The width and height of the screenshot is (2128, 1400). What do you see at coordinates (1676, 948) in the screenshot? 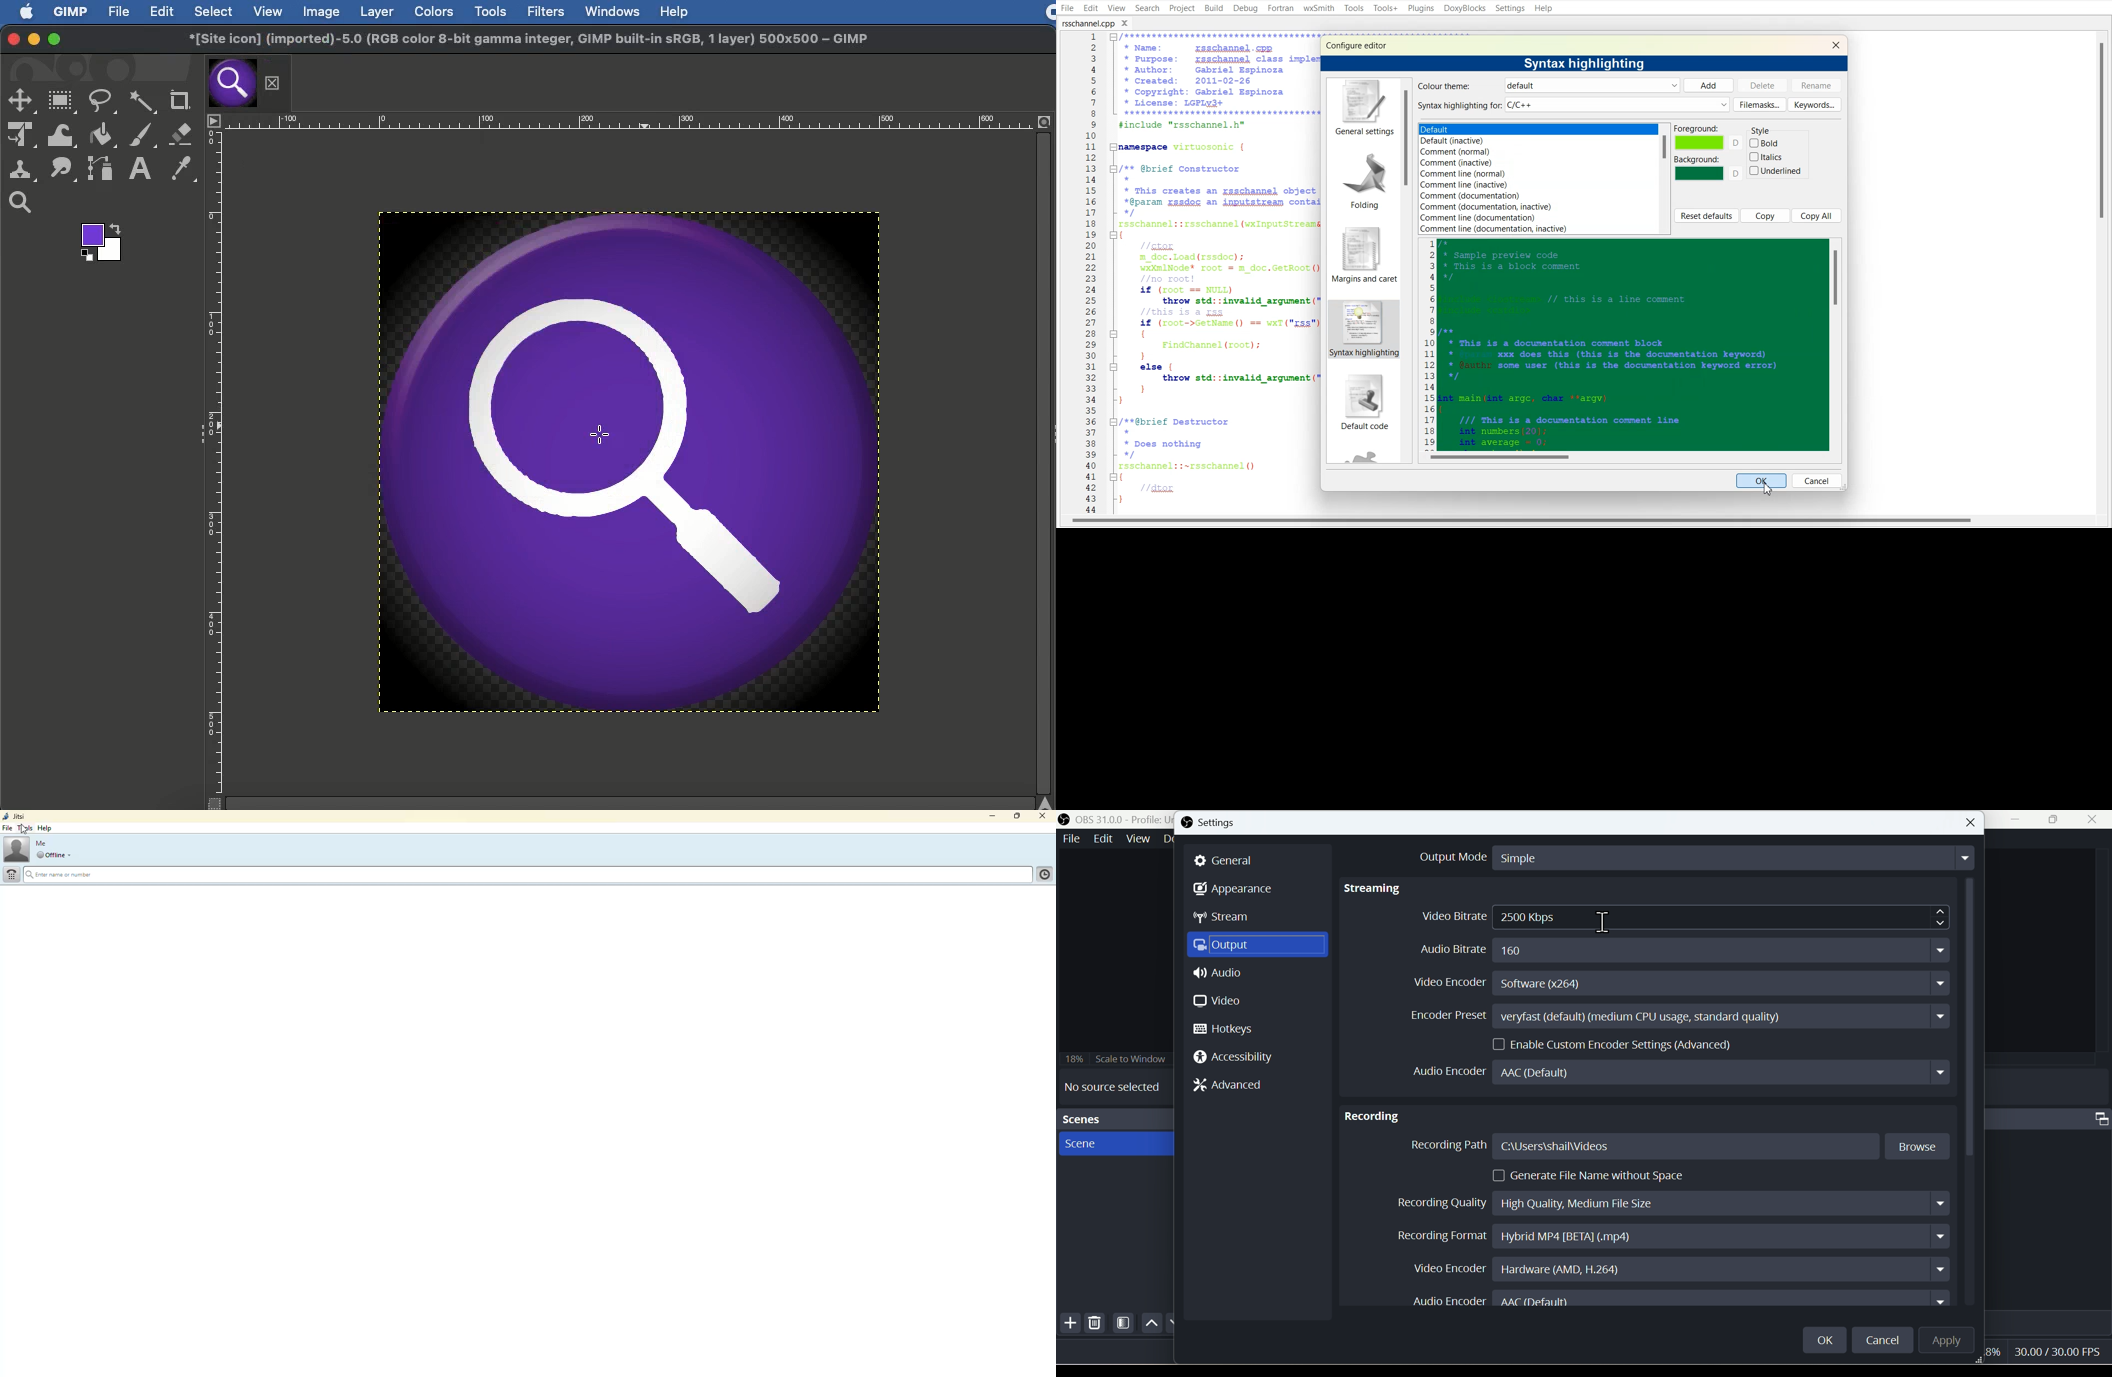
I see `Audio Bitrate` at bounding box center [1676, 948].